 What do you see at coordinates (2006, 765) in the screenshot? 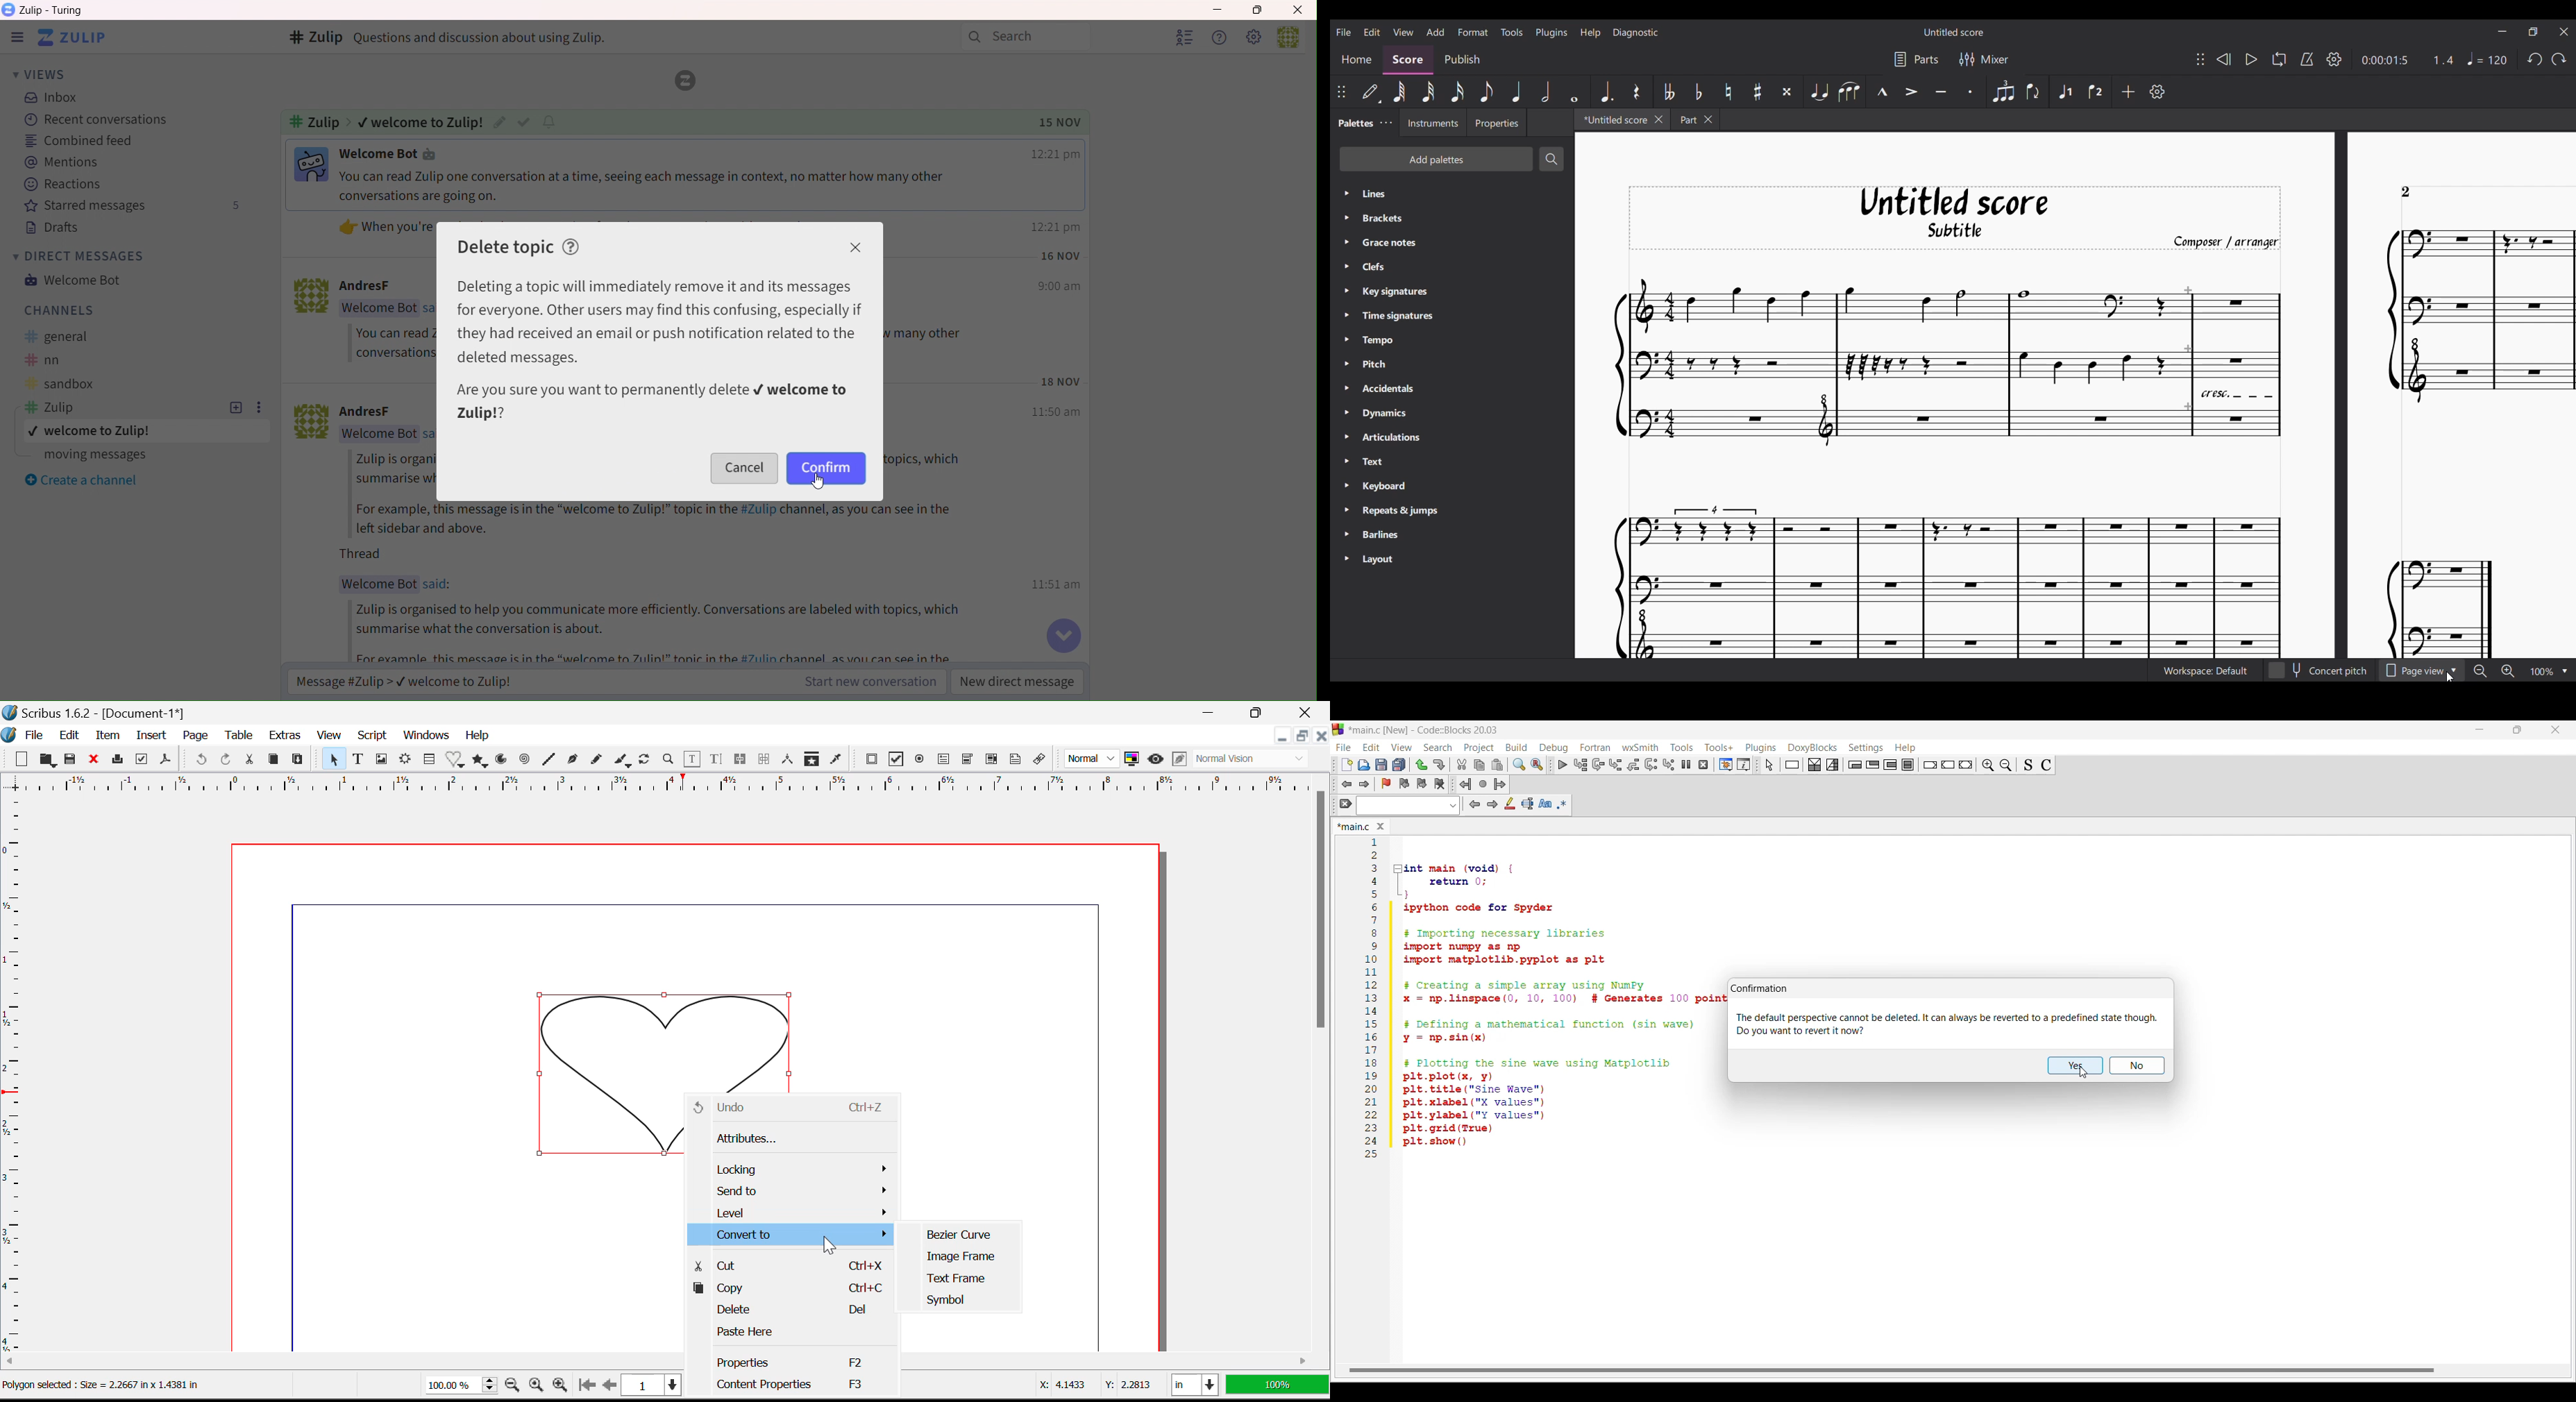
I see `Zoom out` at bounding box center [2006, 765].